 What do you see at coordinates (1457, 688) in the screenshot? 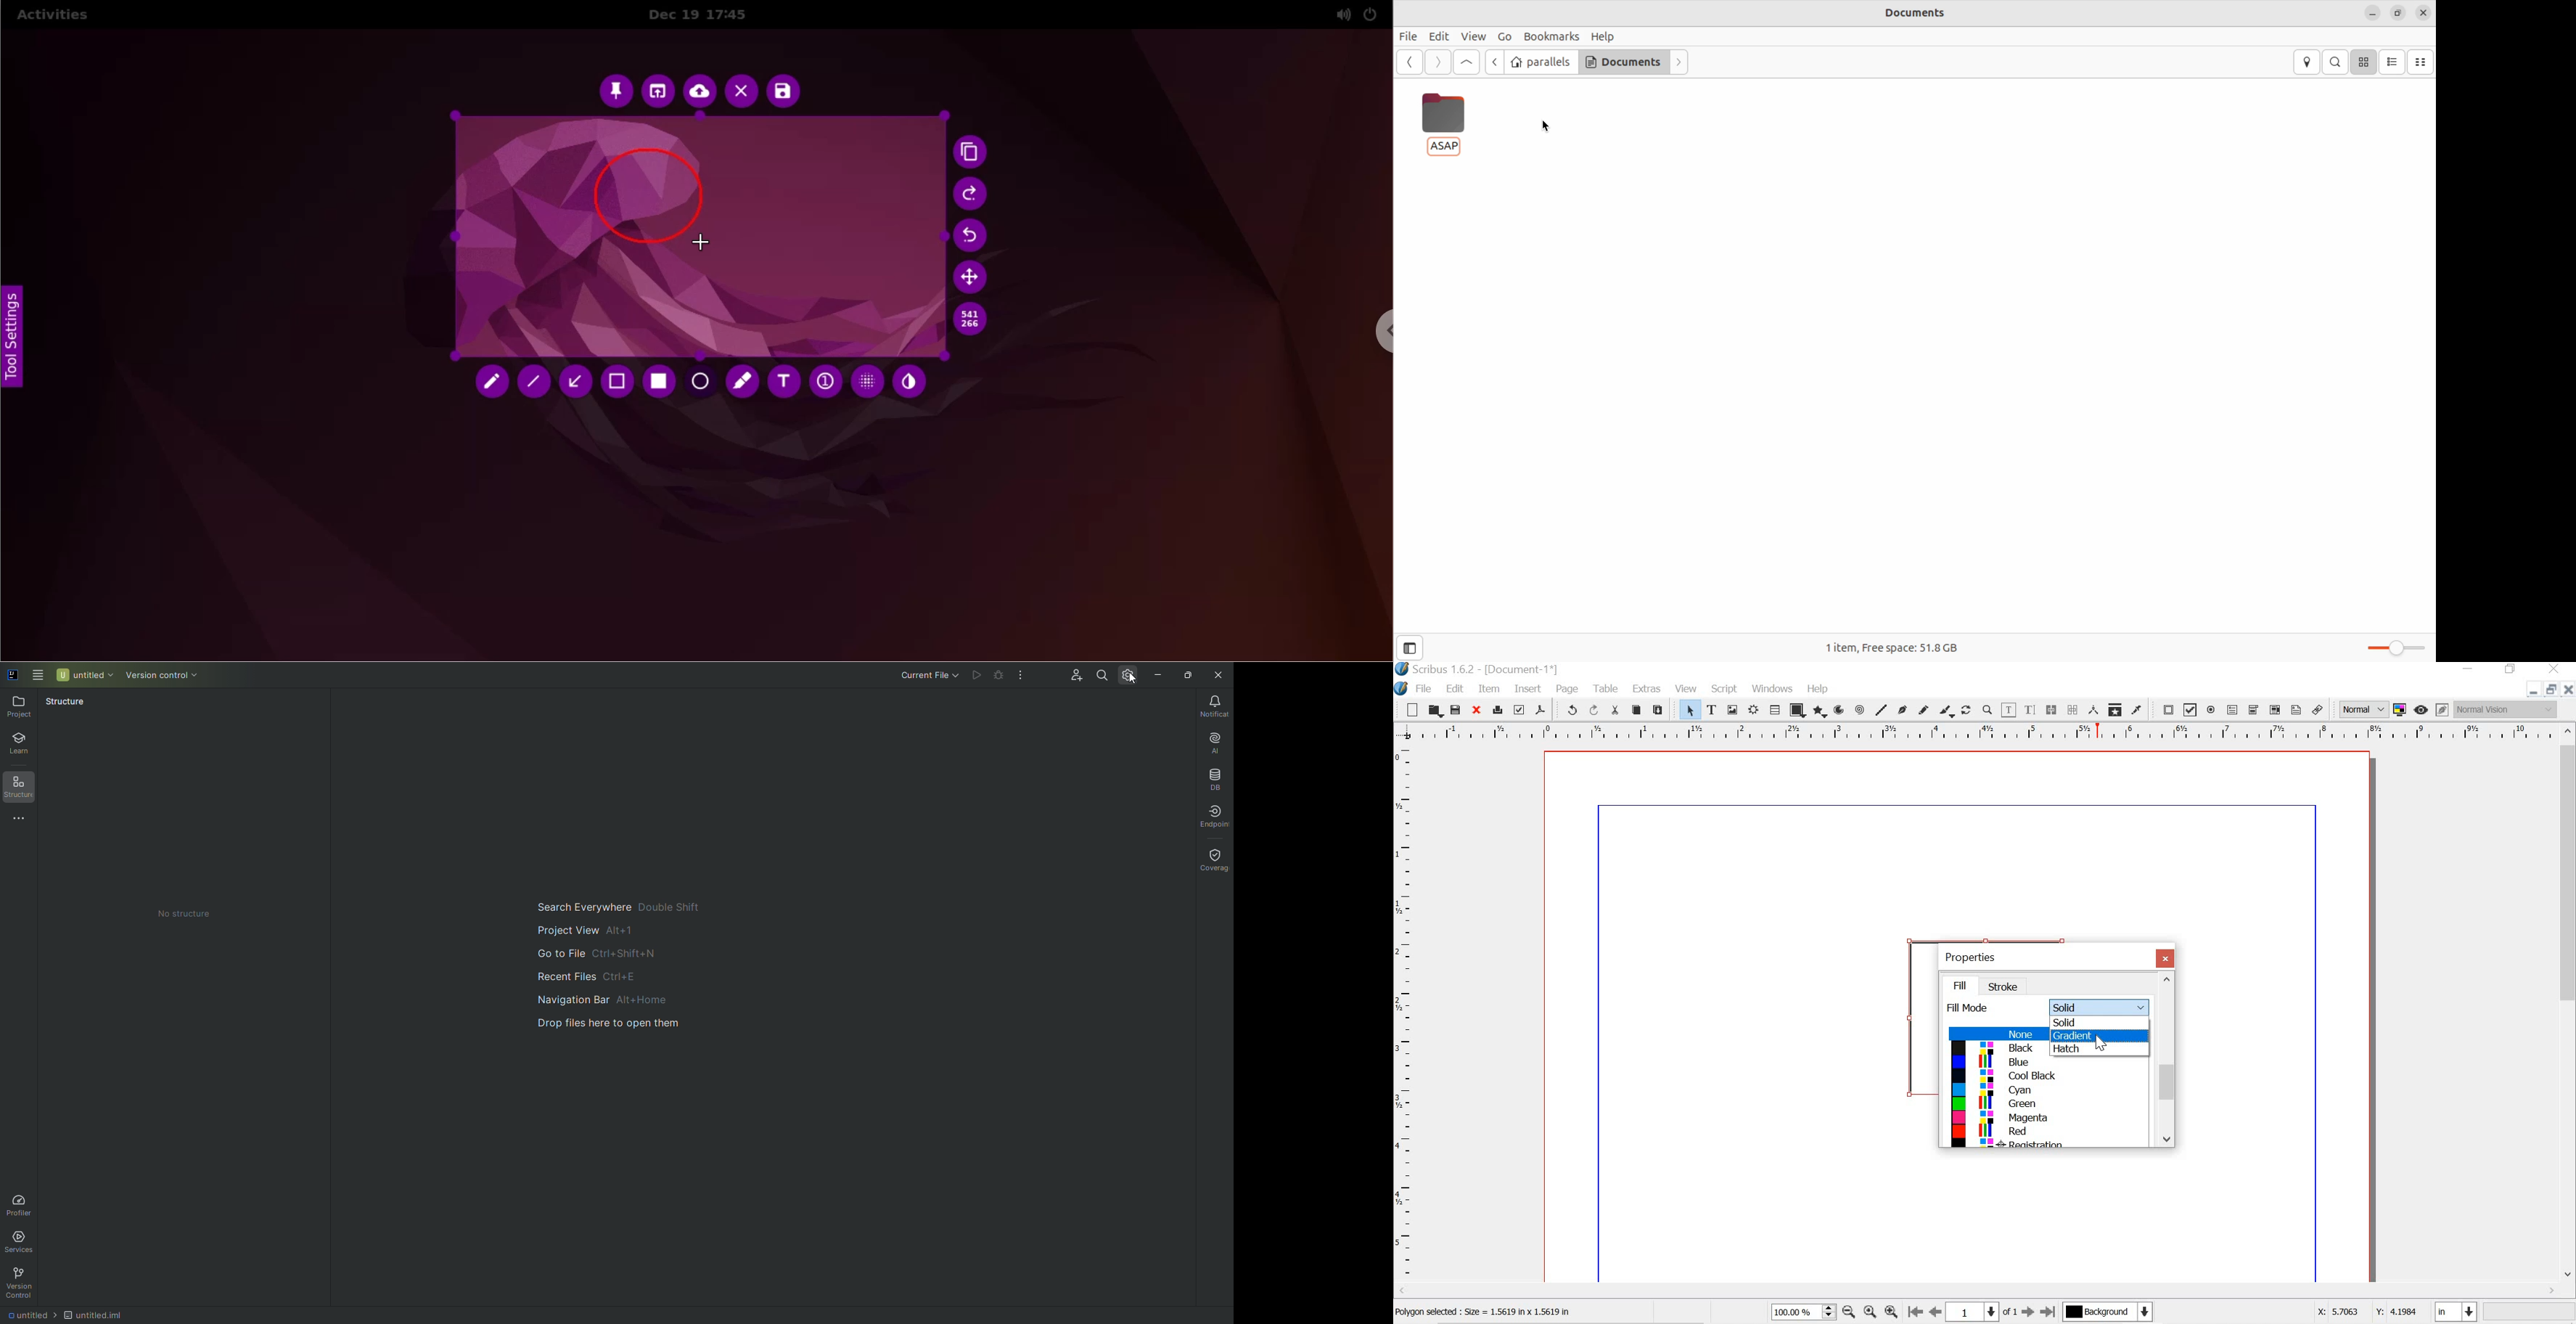
I see `edit` at bounding box center [1457, 688].